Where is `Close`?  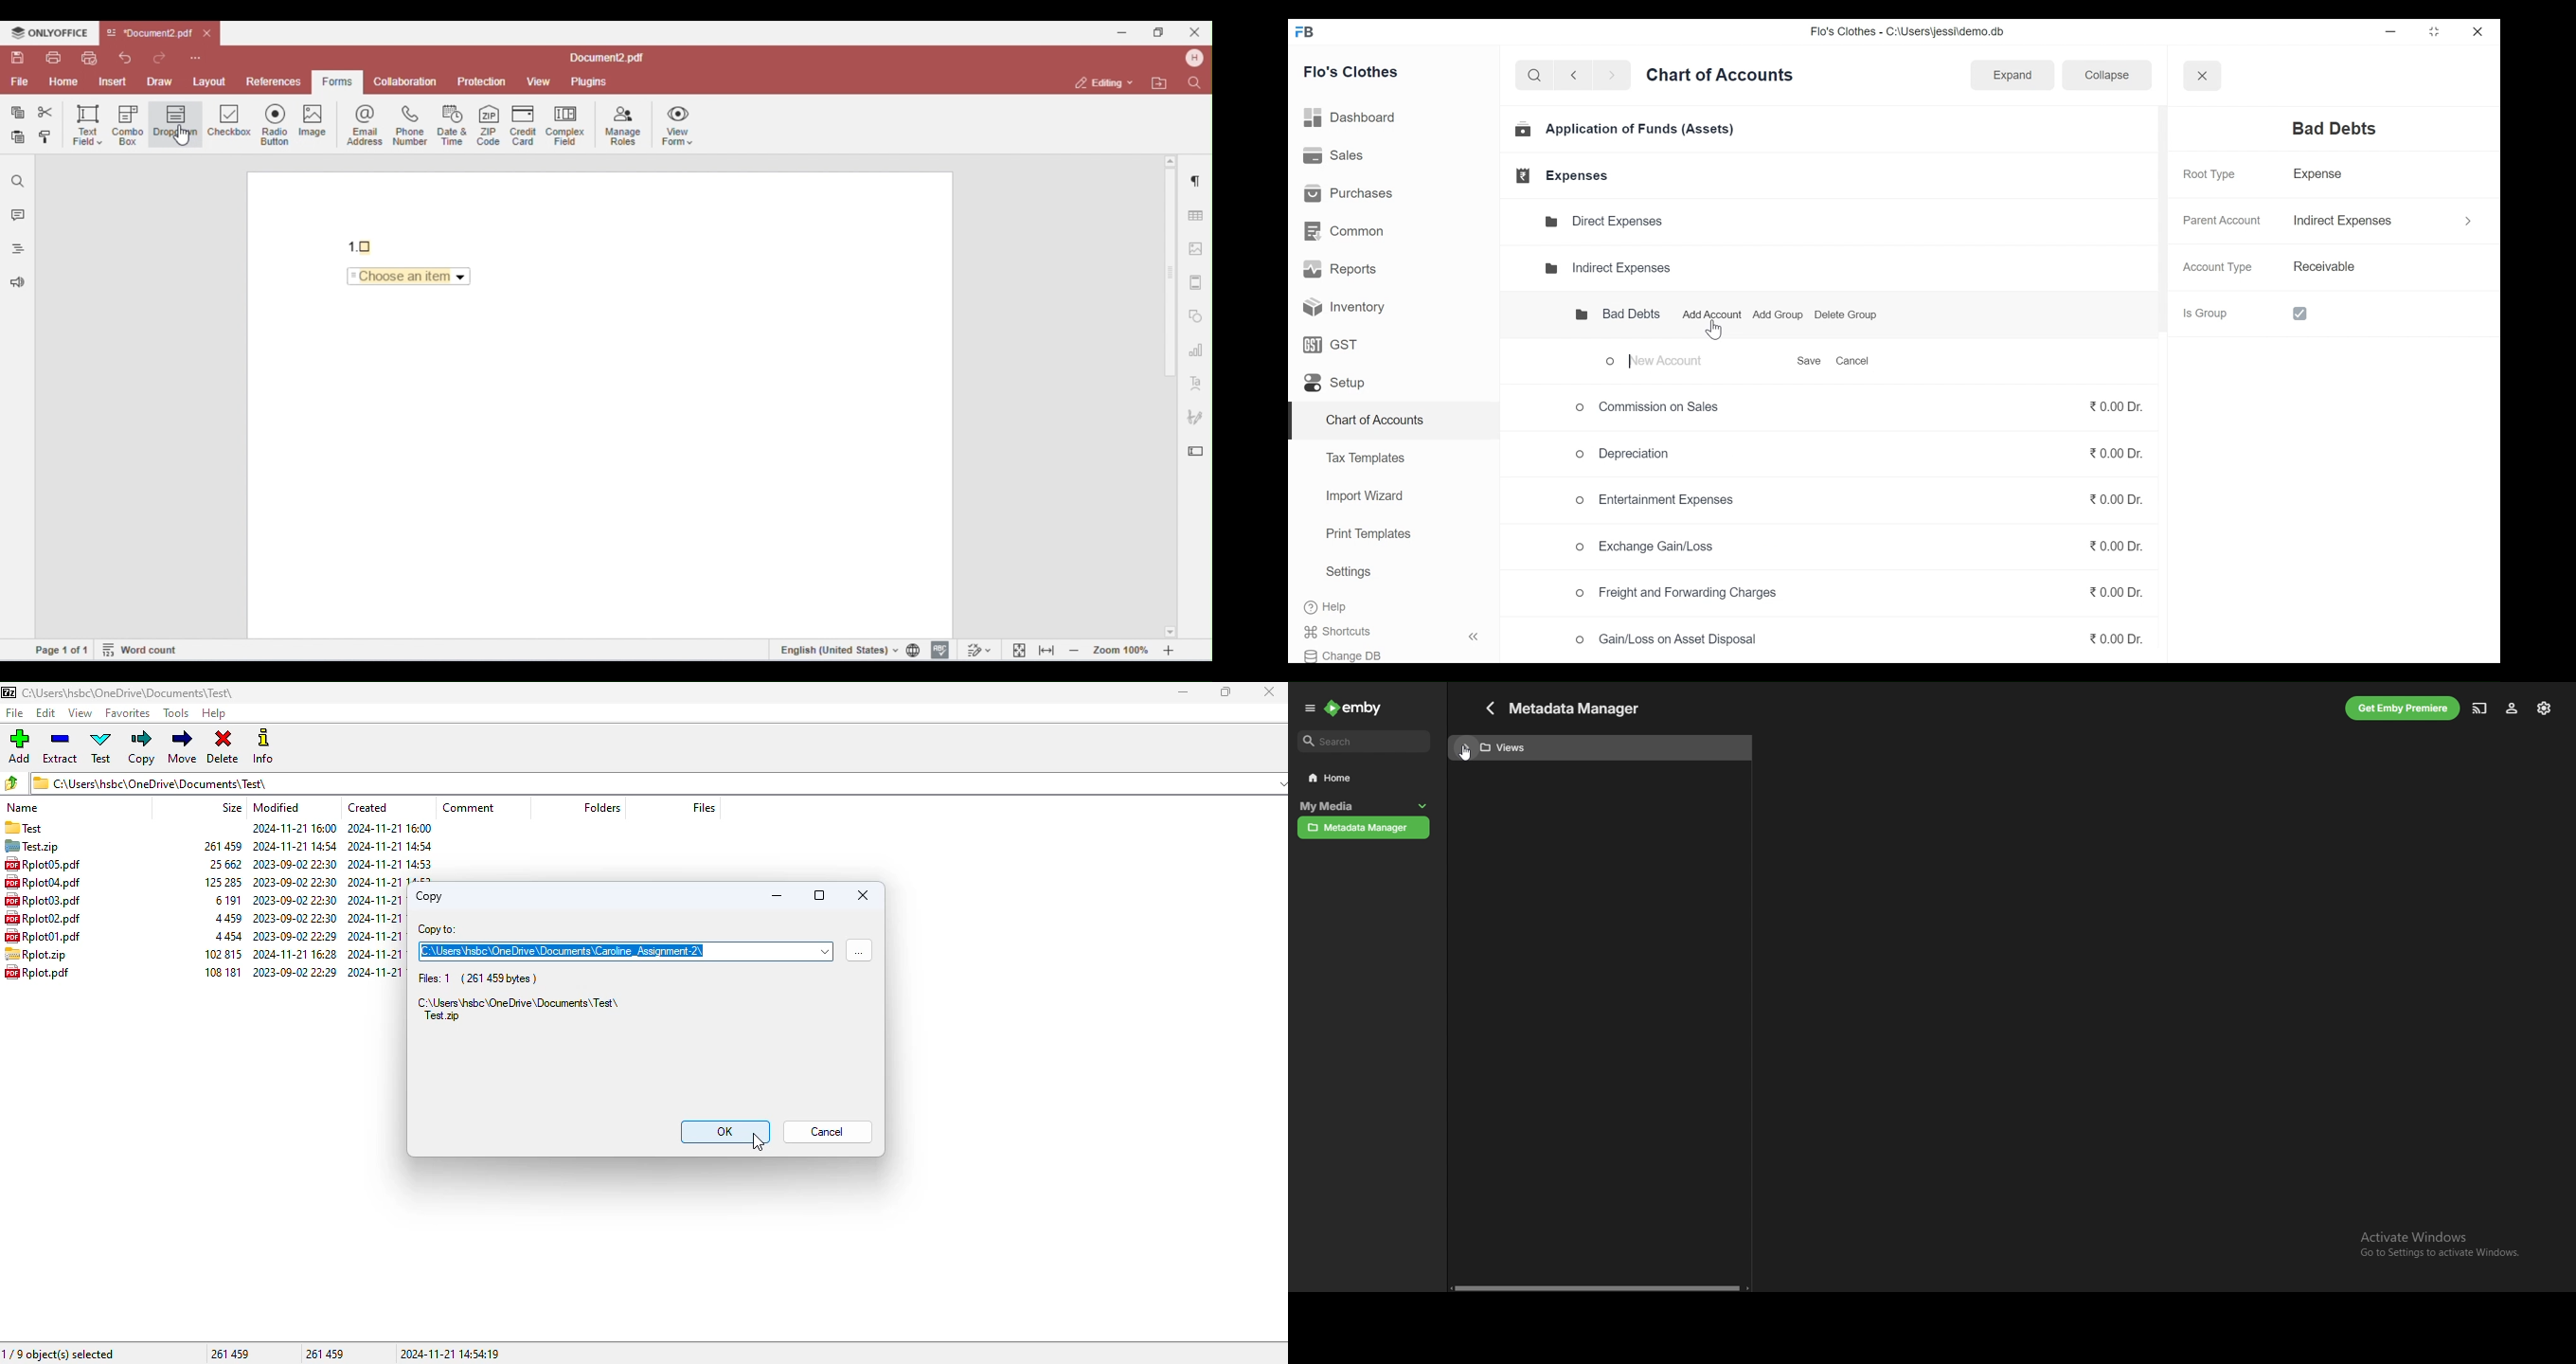 Close is located at coordinates (2201, 75).